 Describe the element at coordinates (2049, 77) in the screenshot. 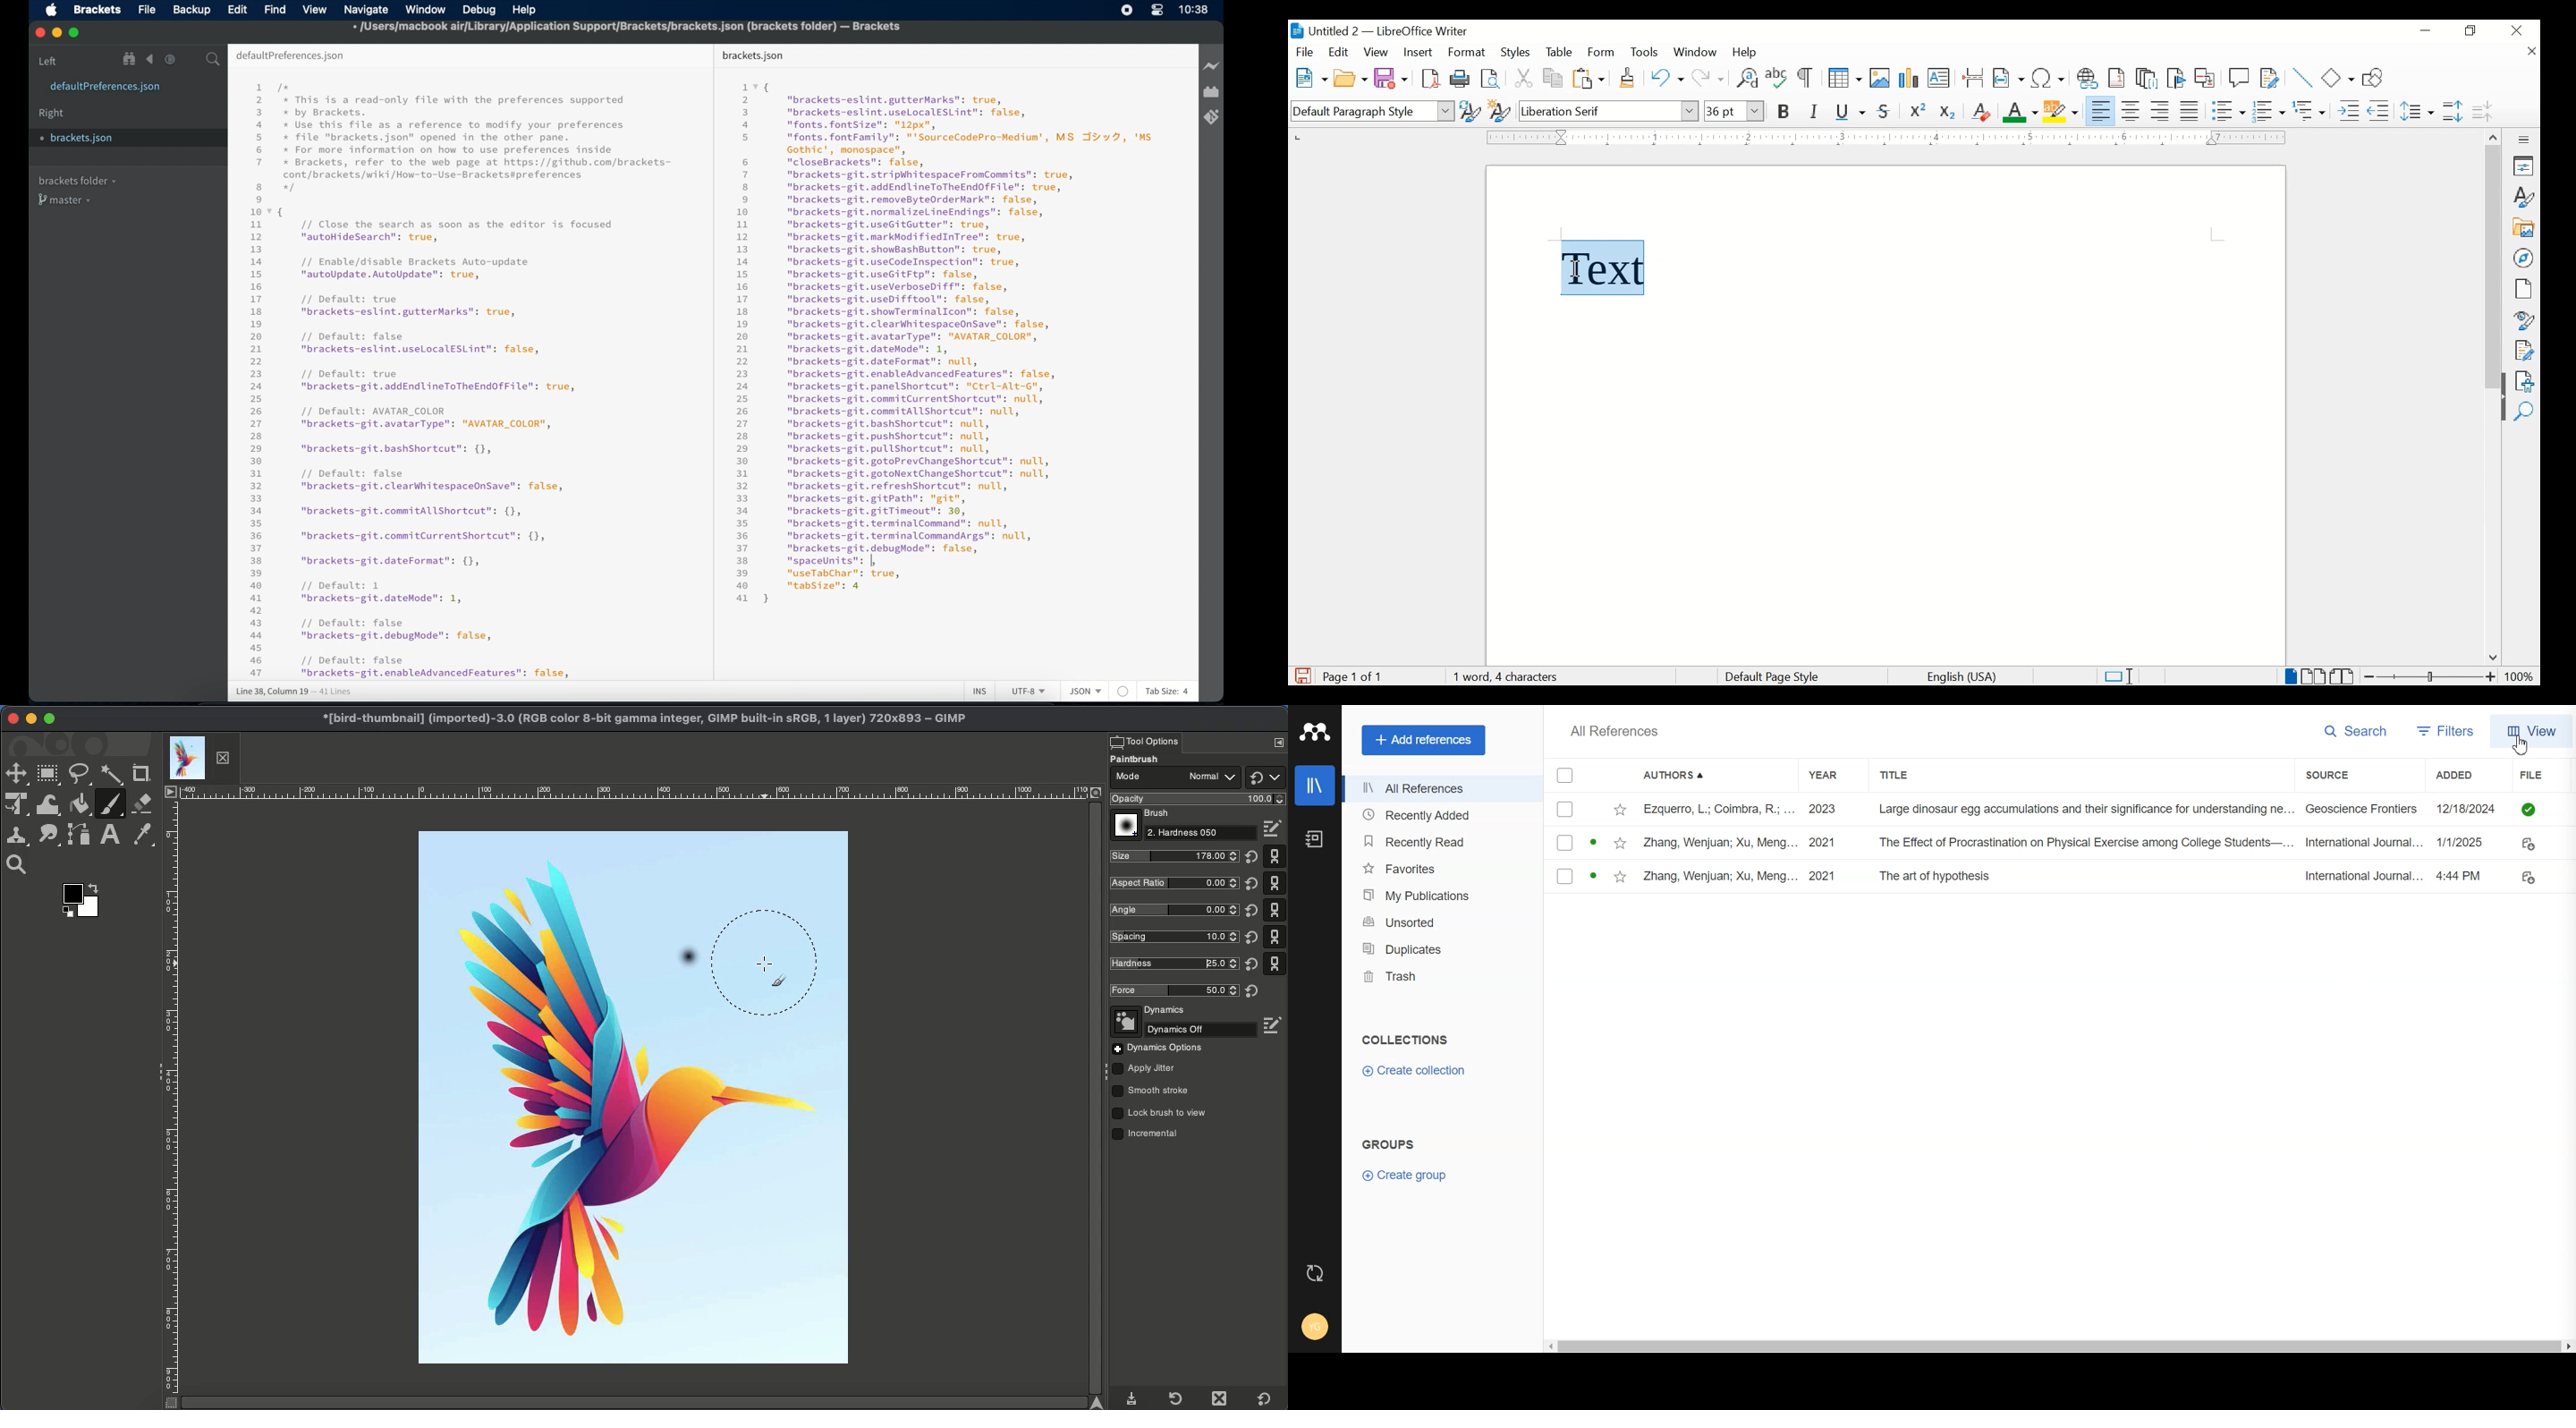

I see `insert special characters` at that location.